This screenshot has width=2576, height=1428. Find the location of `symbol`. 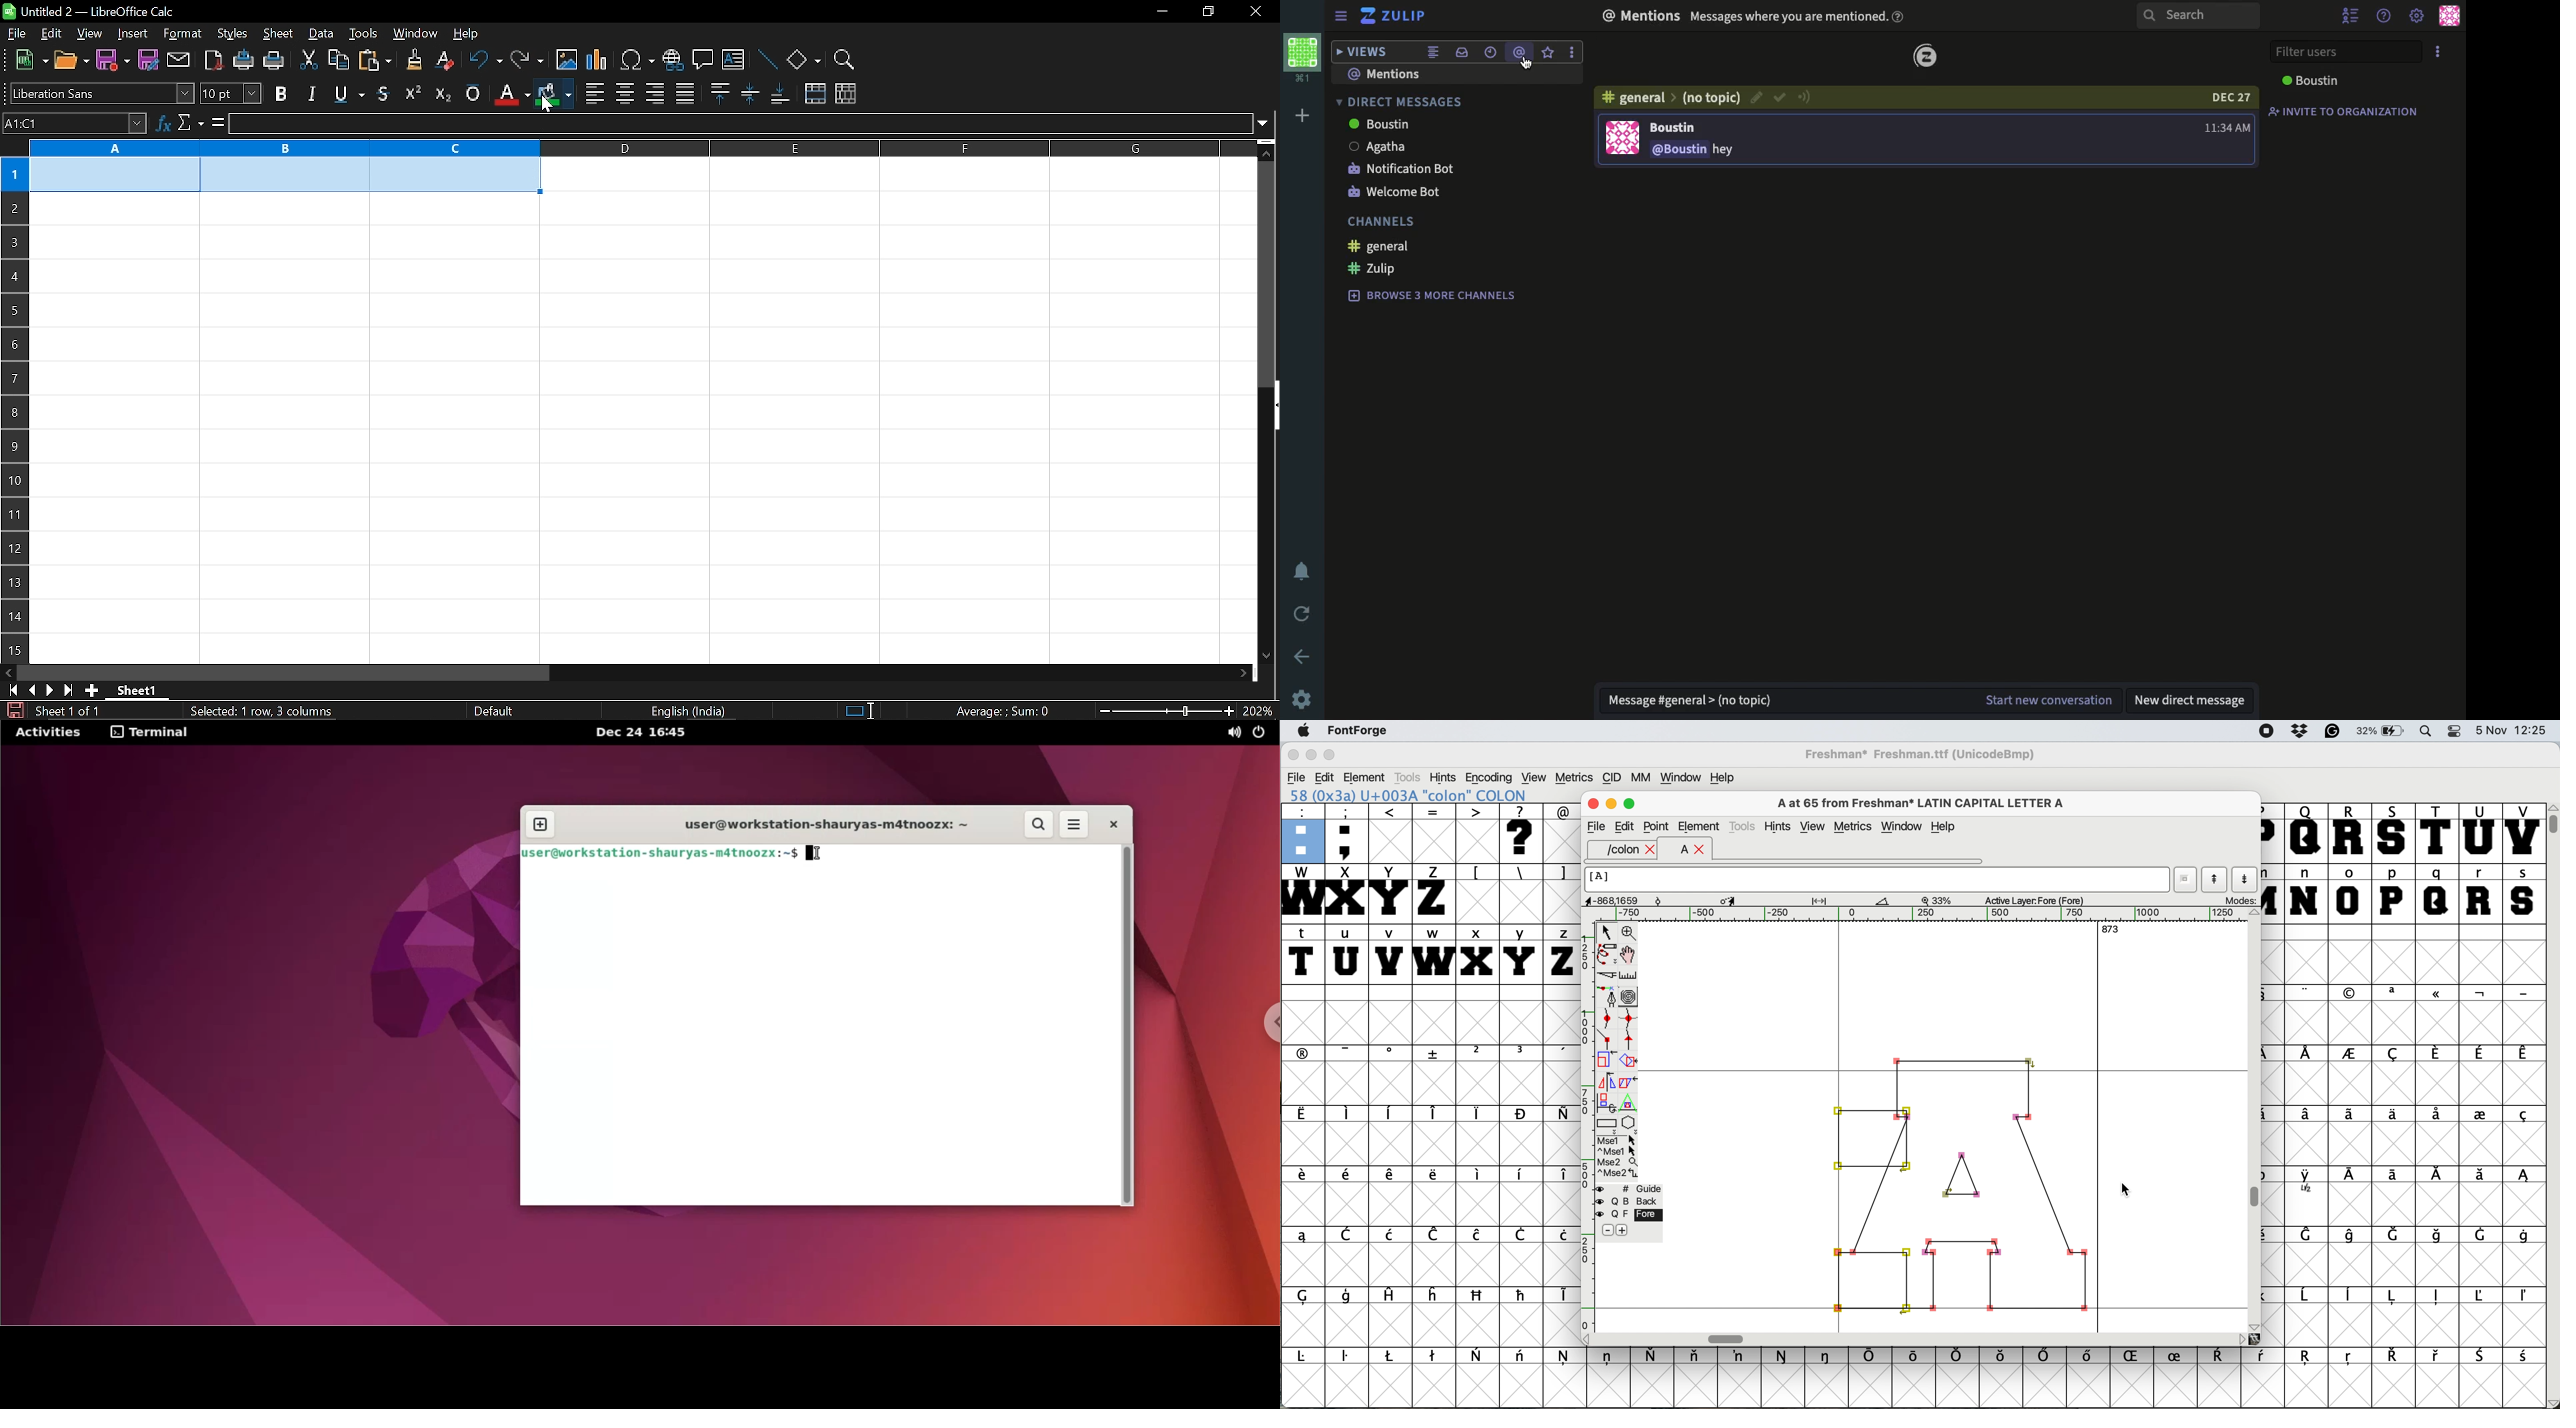

symbol is located at coordinates (1521, 1114).